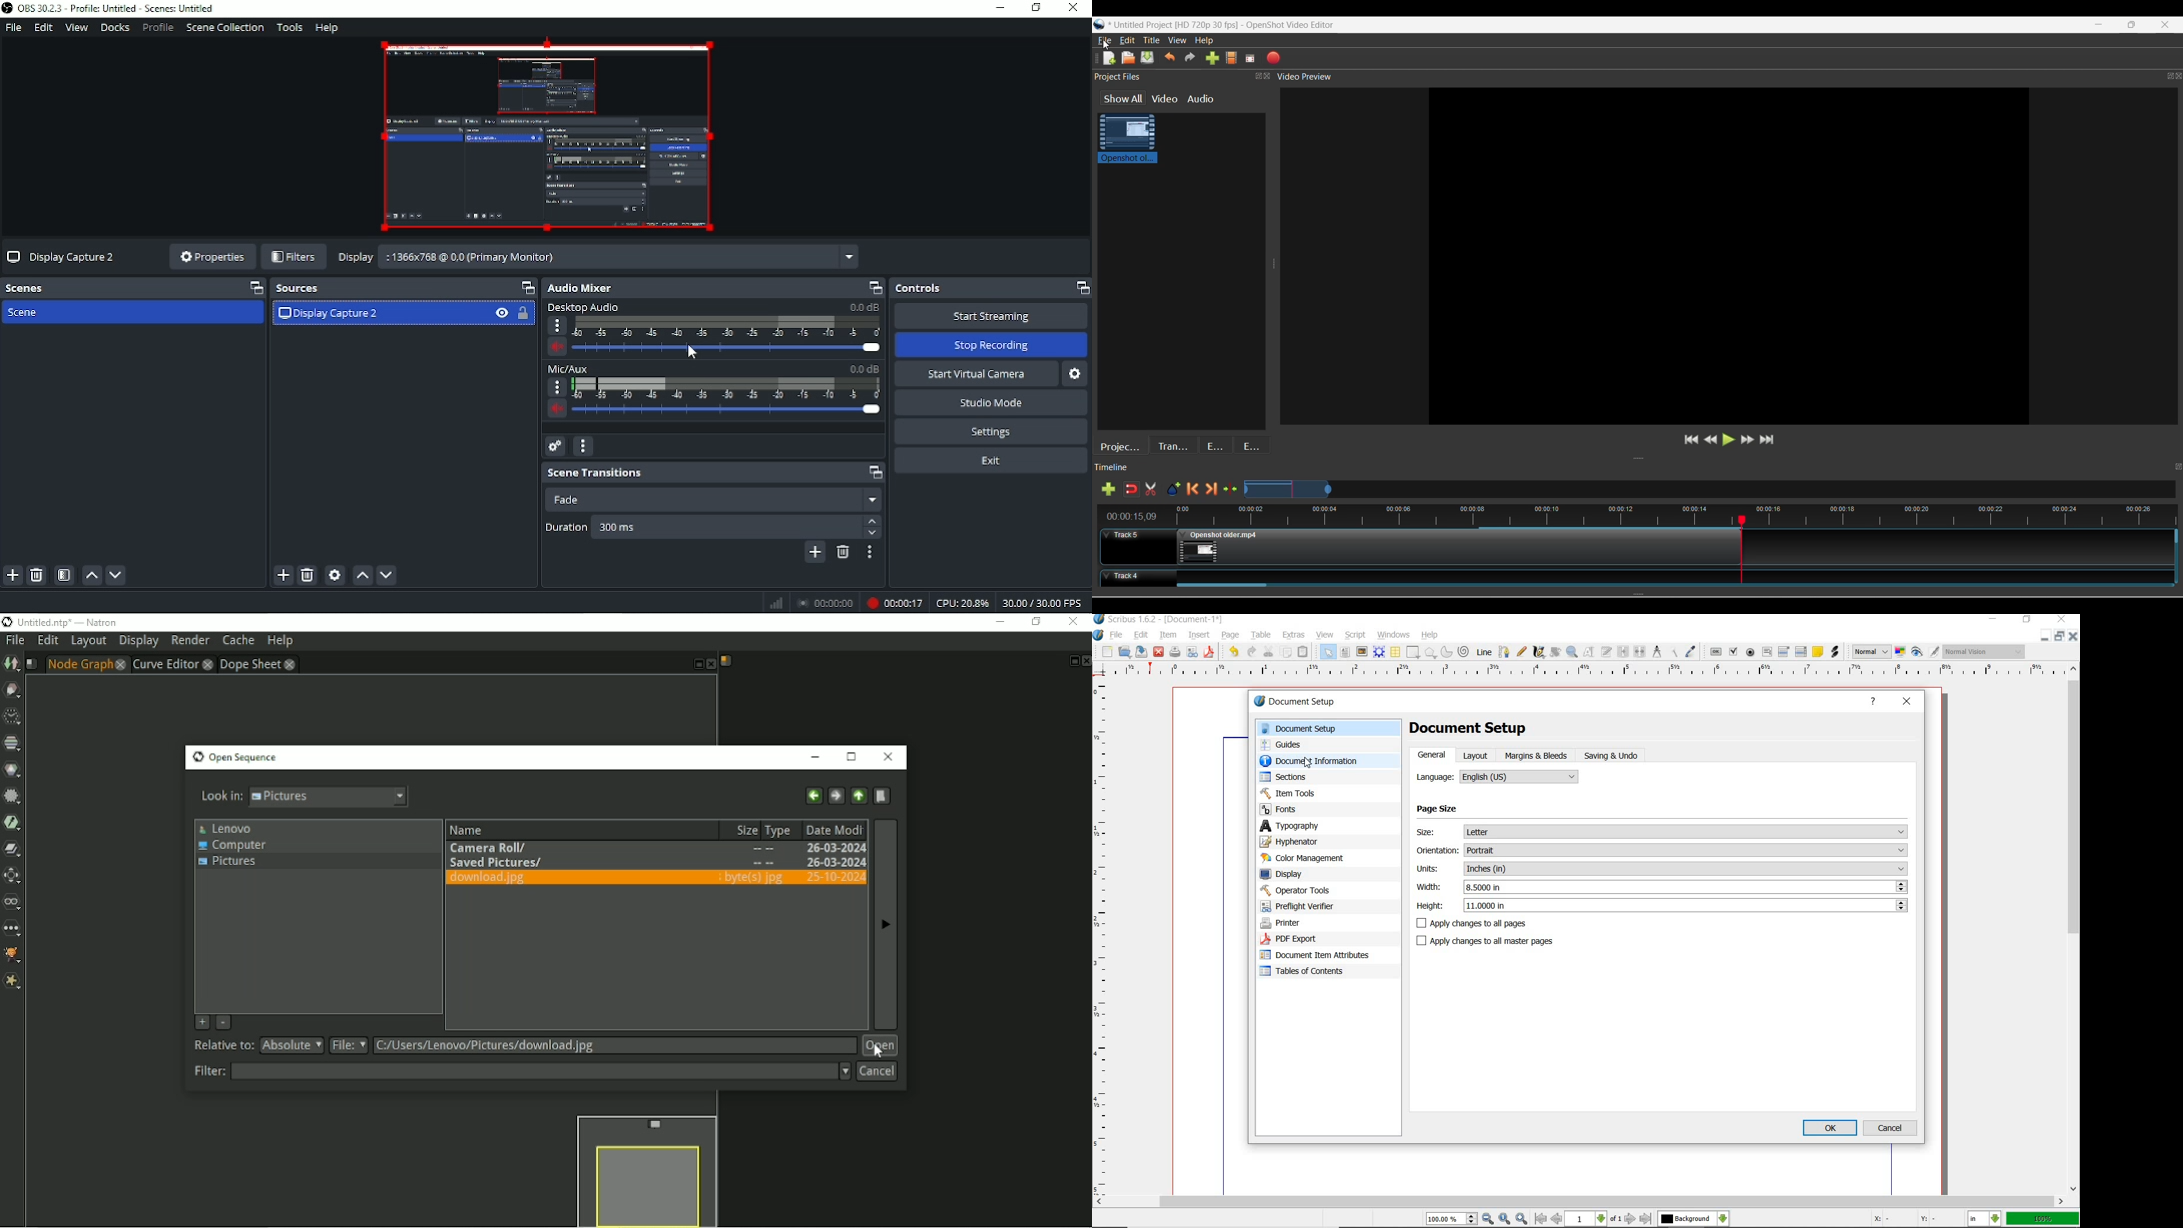  I want to click on restore, so click(2058, 636).